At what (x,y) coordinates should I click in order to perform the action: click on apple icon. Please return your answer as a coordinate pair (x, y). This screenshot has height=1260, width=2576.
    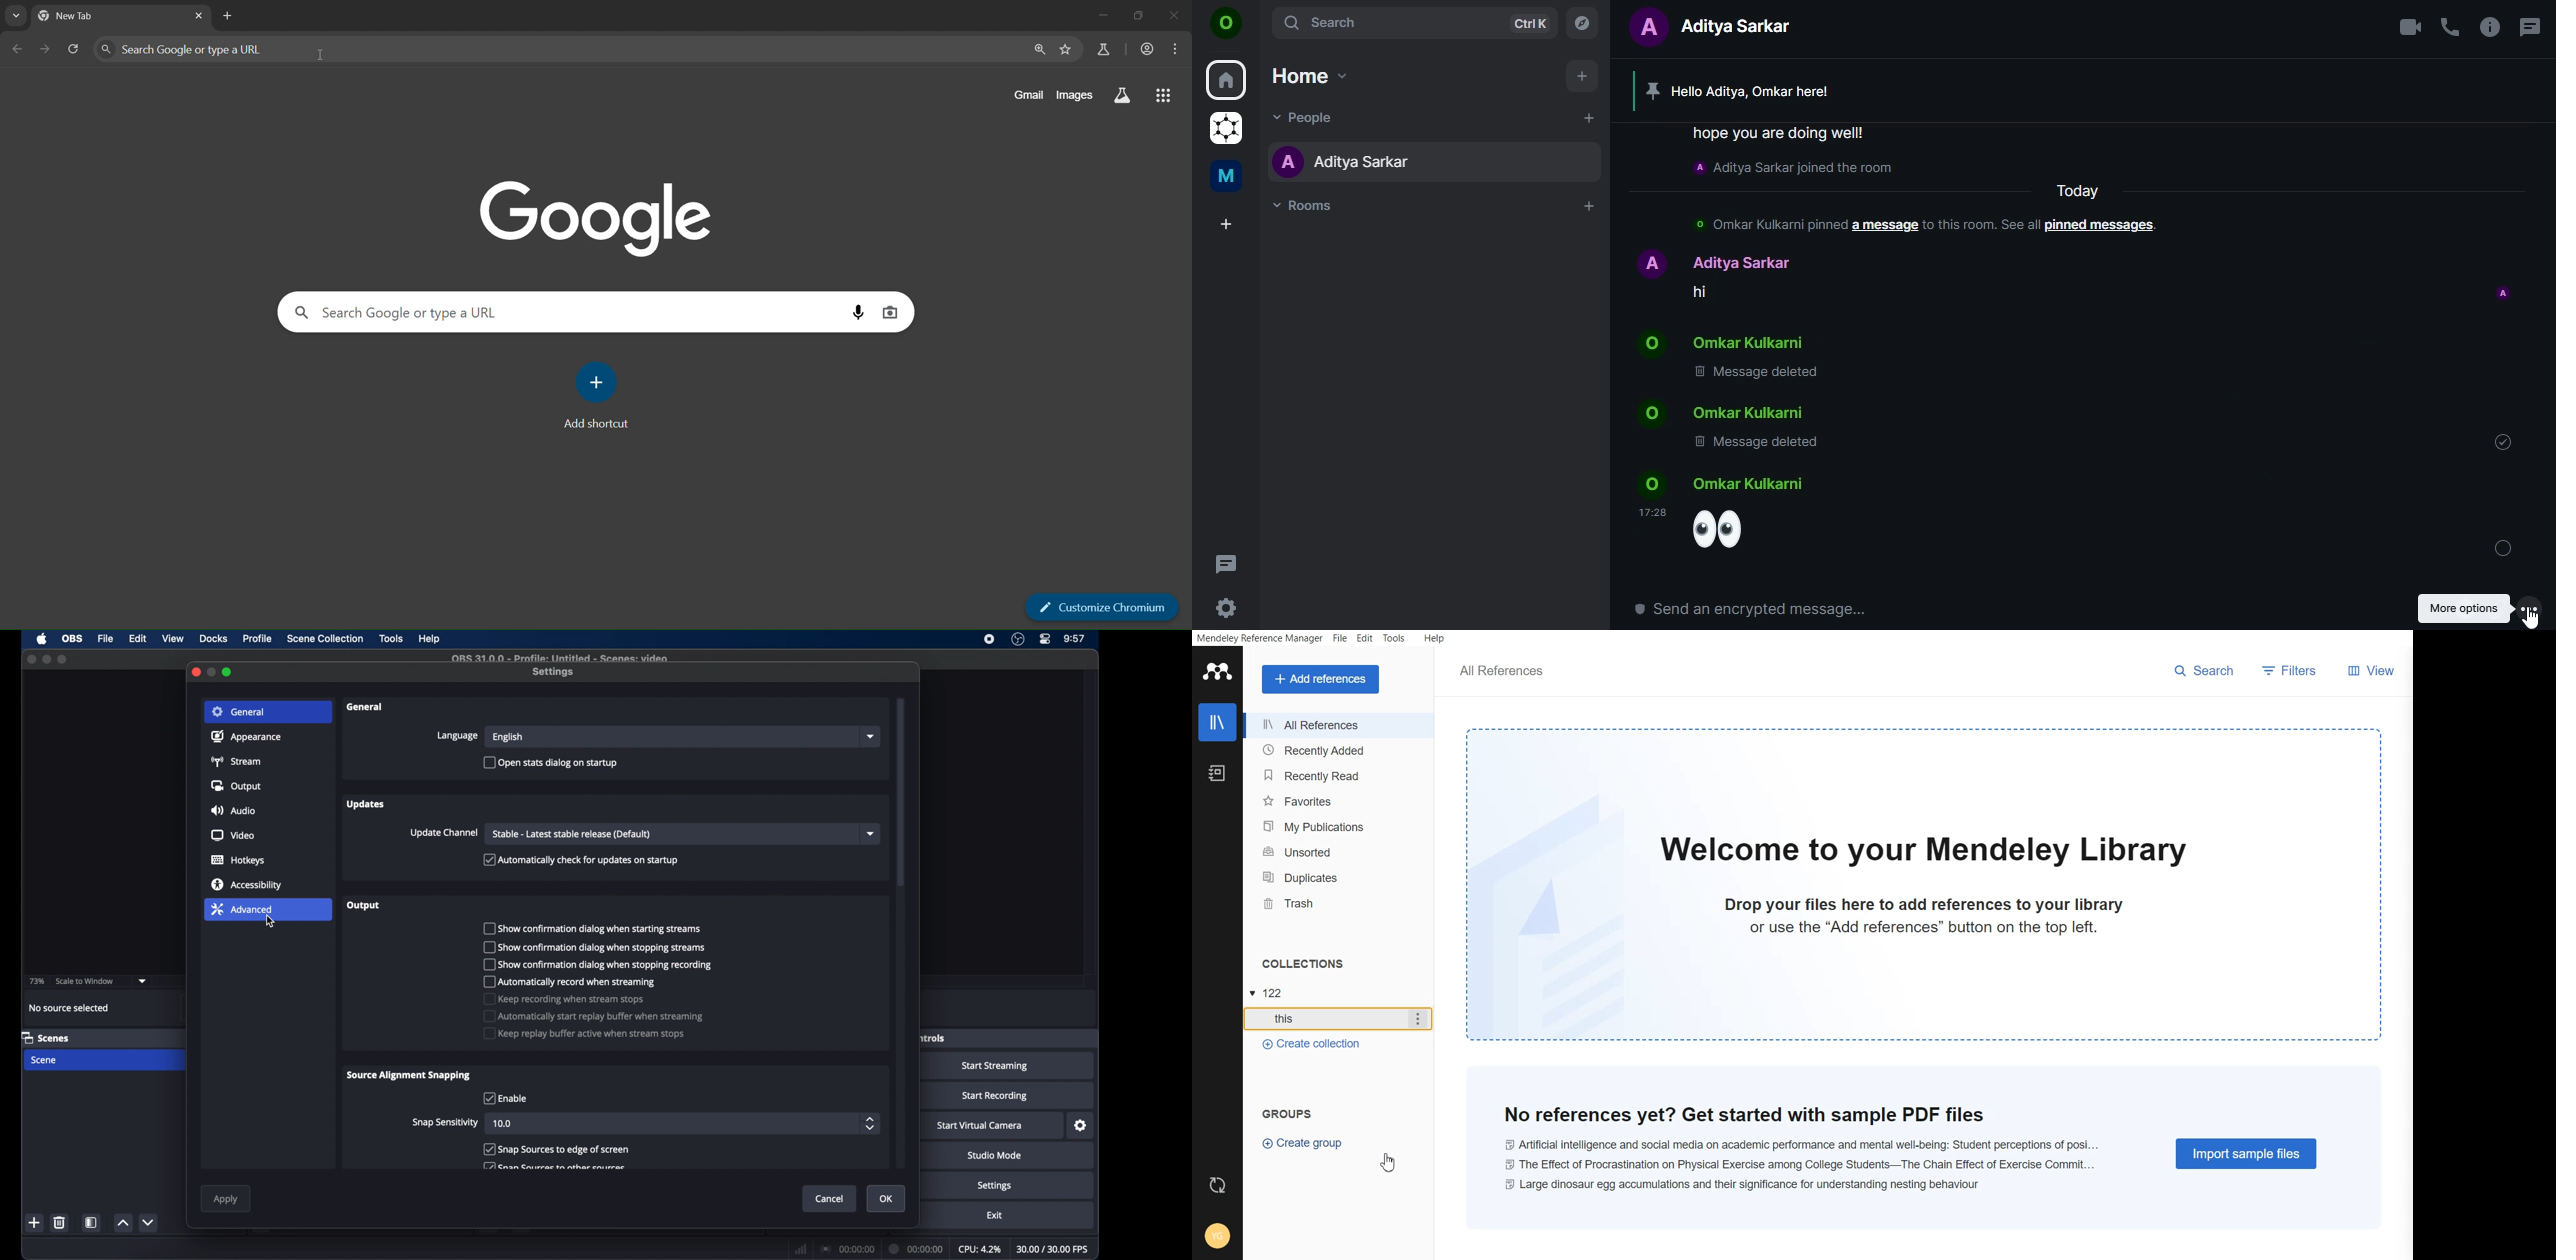
    Looking at the image, I should click on (43, 639).